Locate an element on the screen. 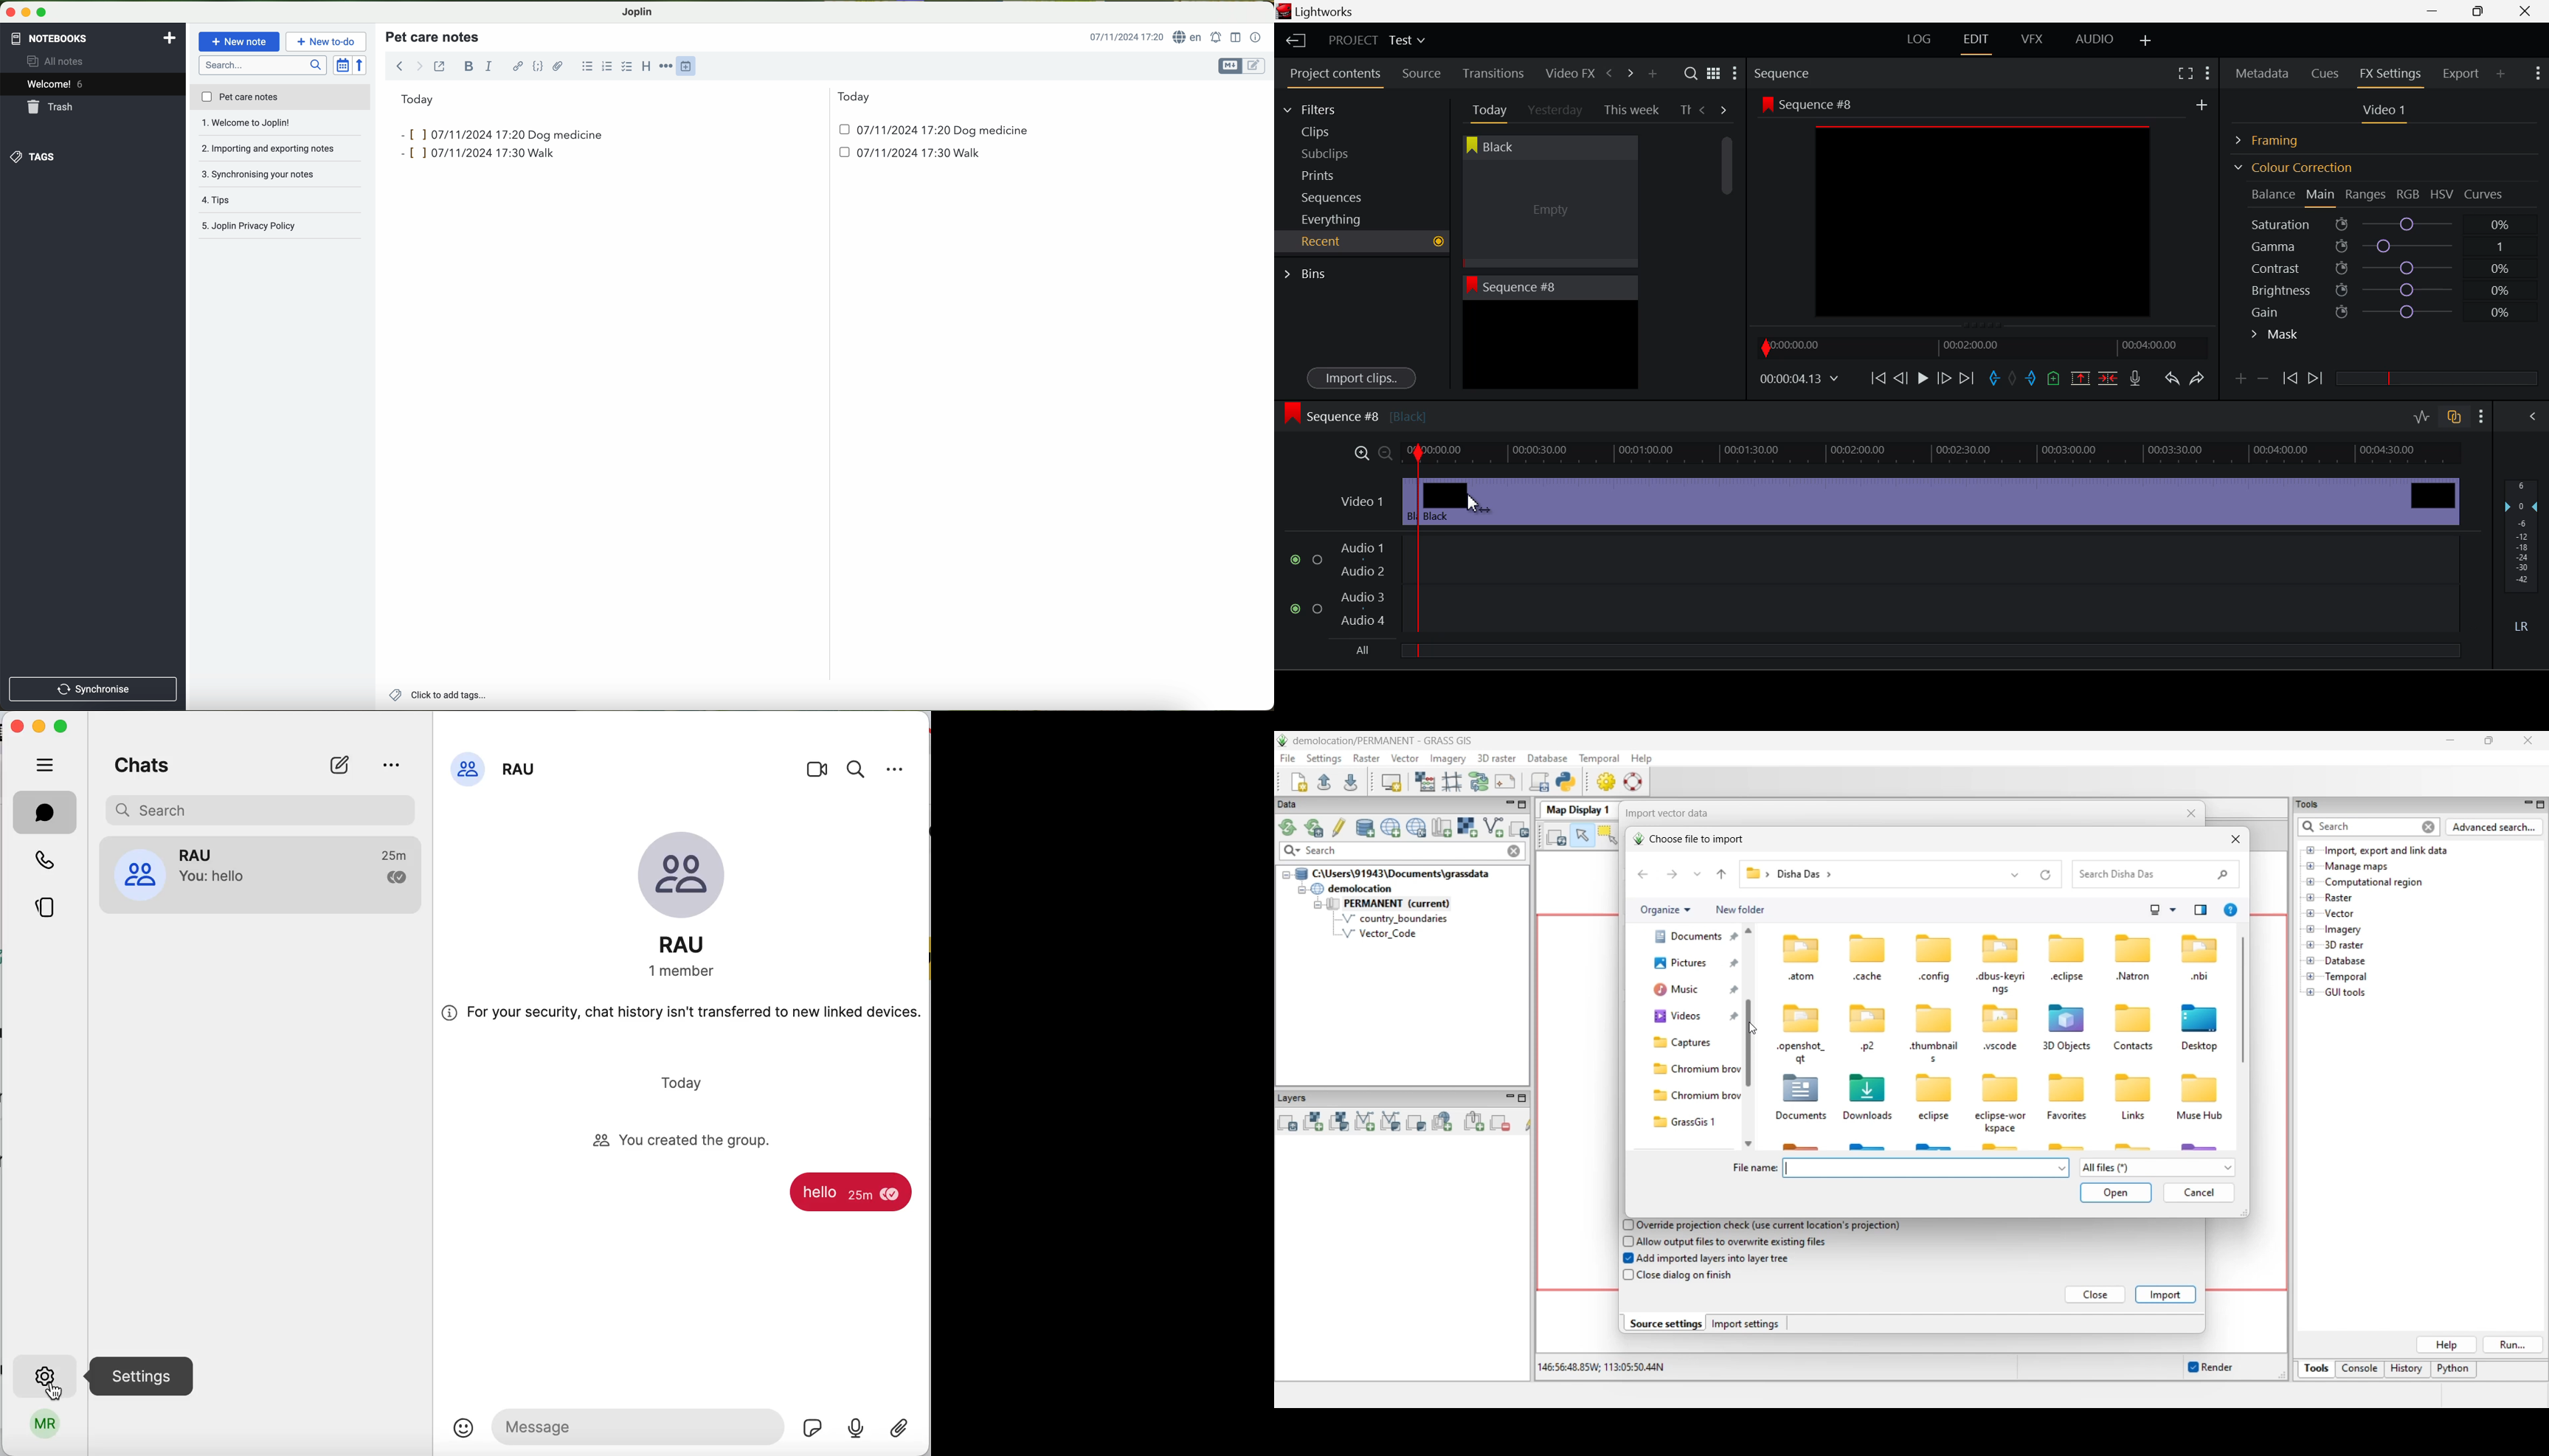 The height and width of the screenshot is (1456, 2576). Framing Section is located at coordinates (2277, 138).